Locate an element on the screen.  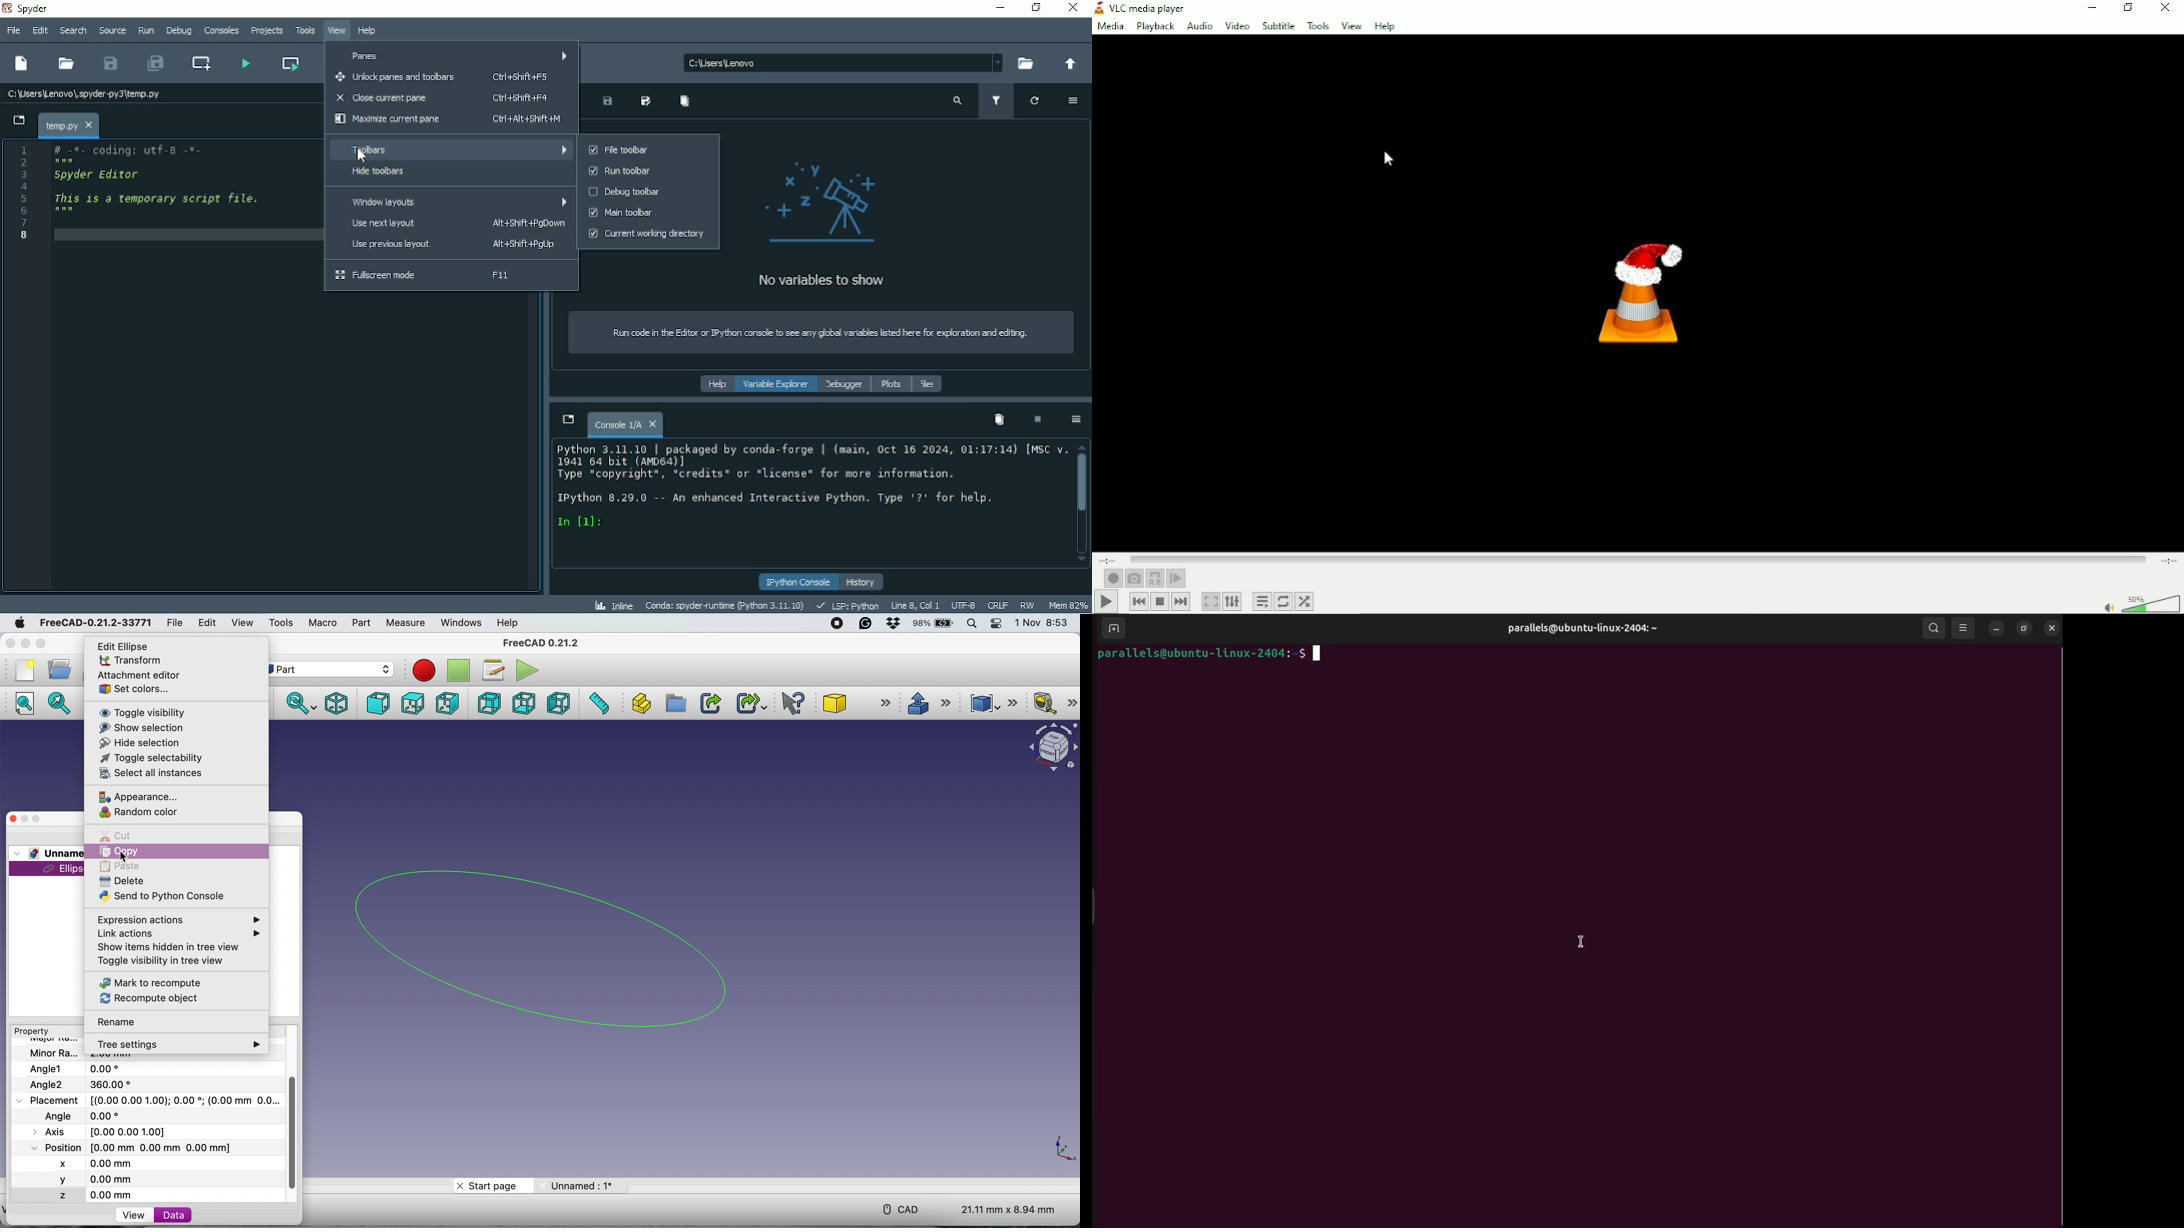
hide selection is located at coordinates (140, 742).